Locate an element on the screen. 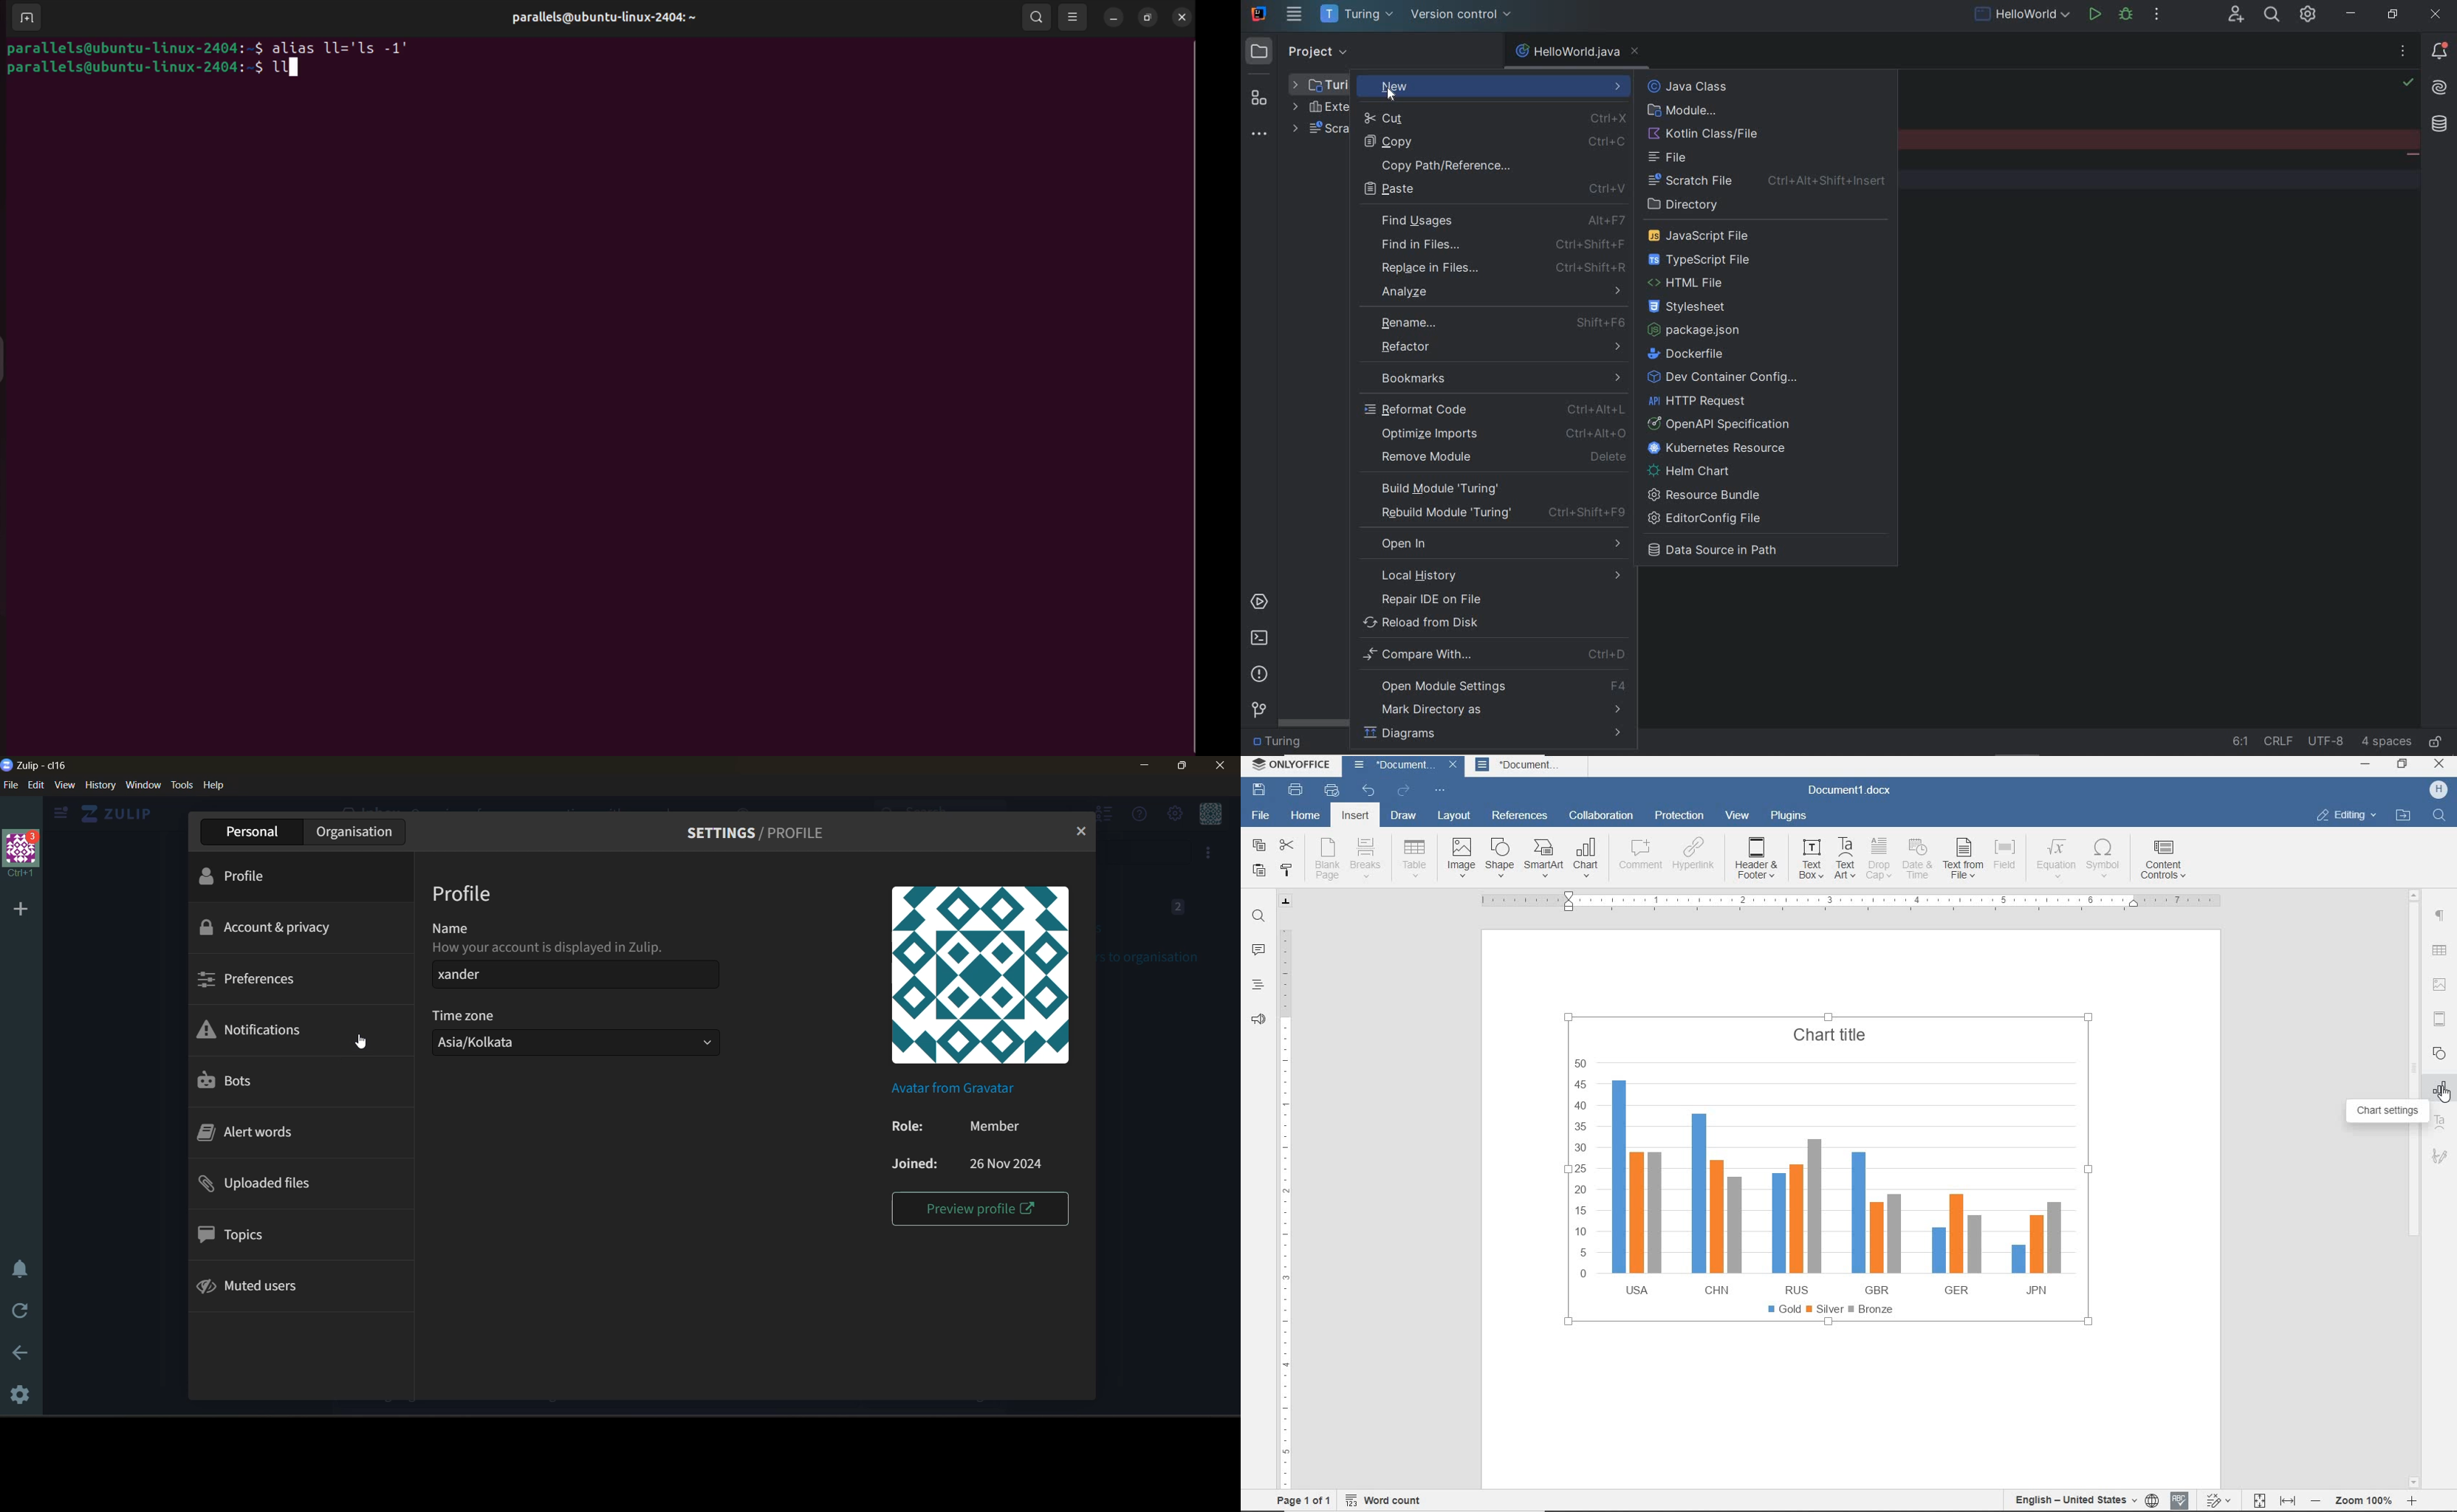 The height and width of the screenshot is (1512, 2464). scratch file is located at coordinates (1771, 182).